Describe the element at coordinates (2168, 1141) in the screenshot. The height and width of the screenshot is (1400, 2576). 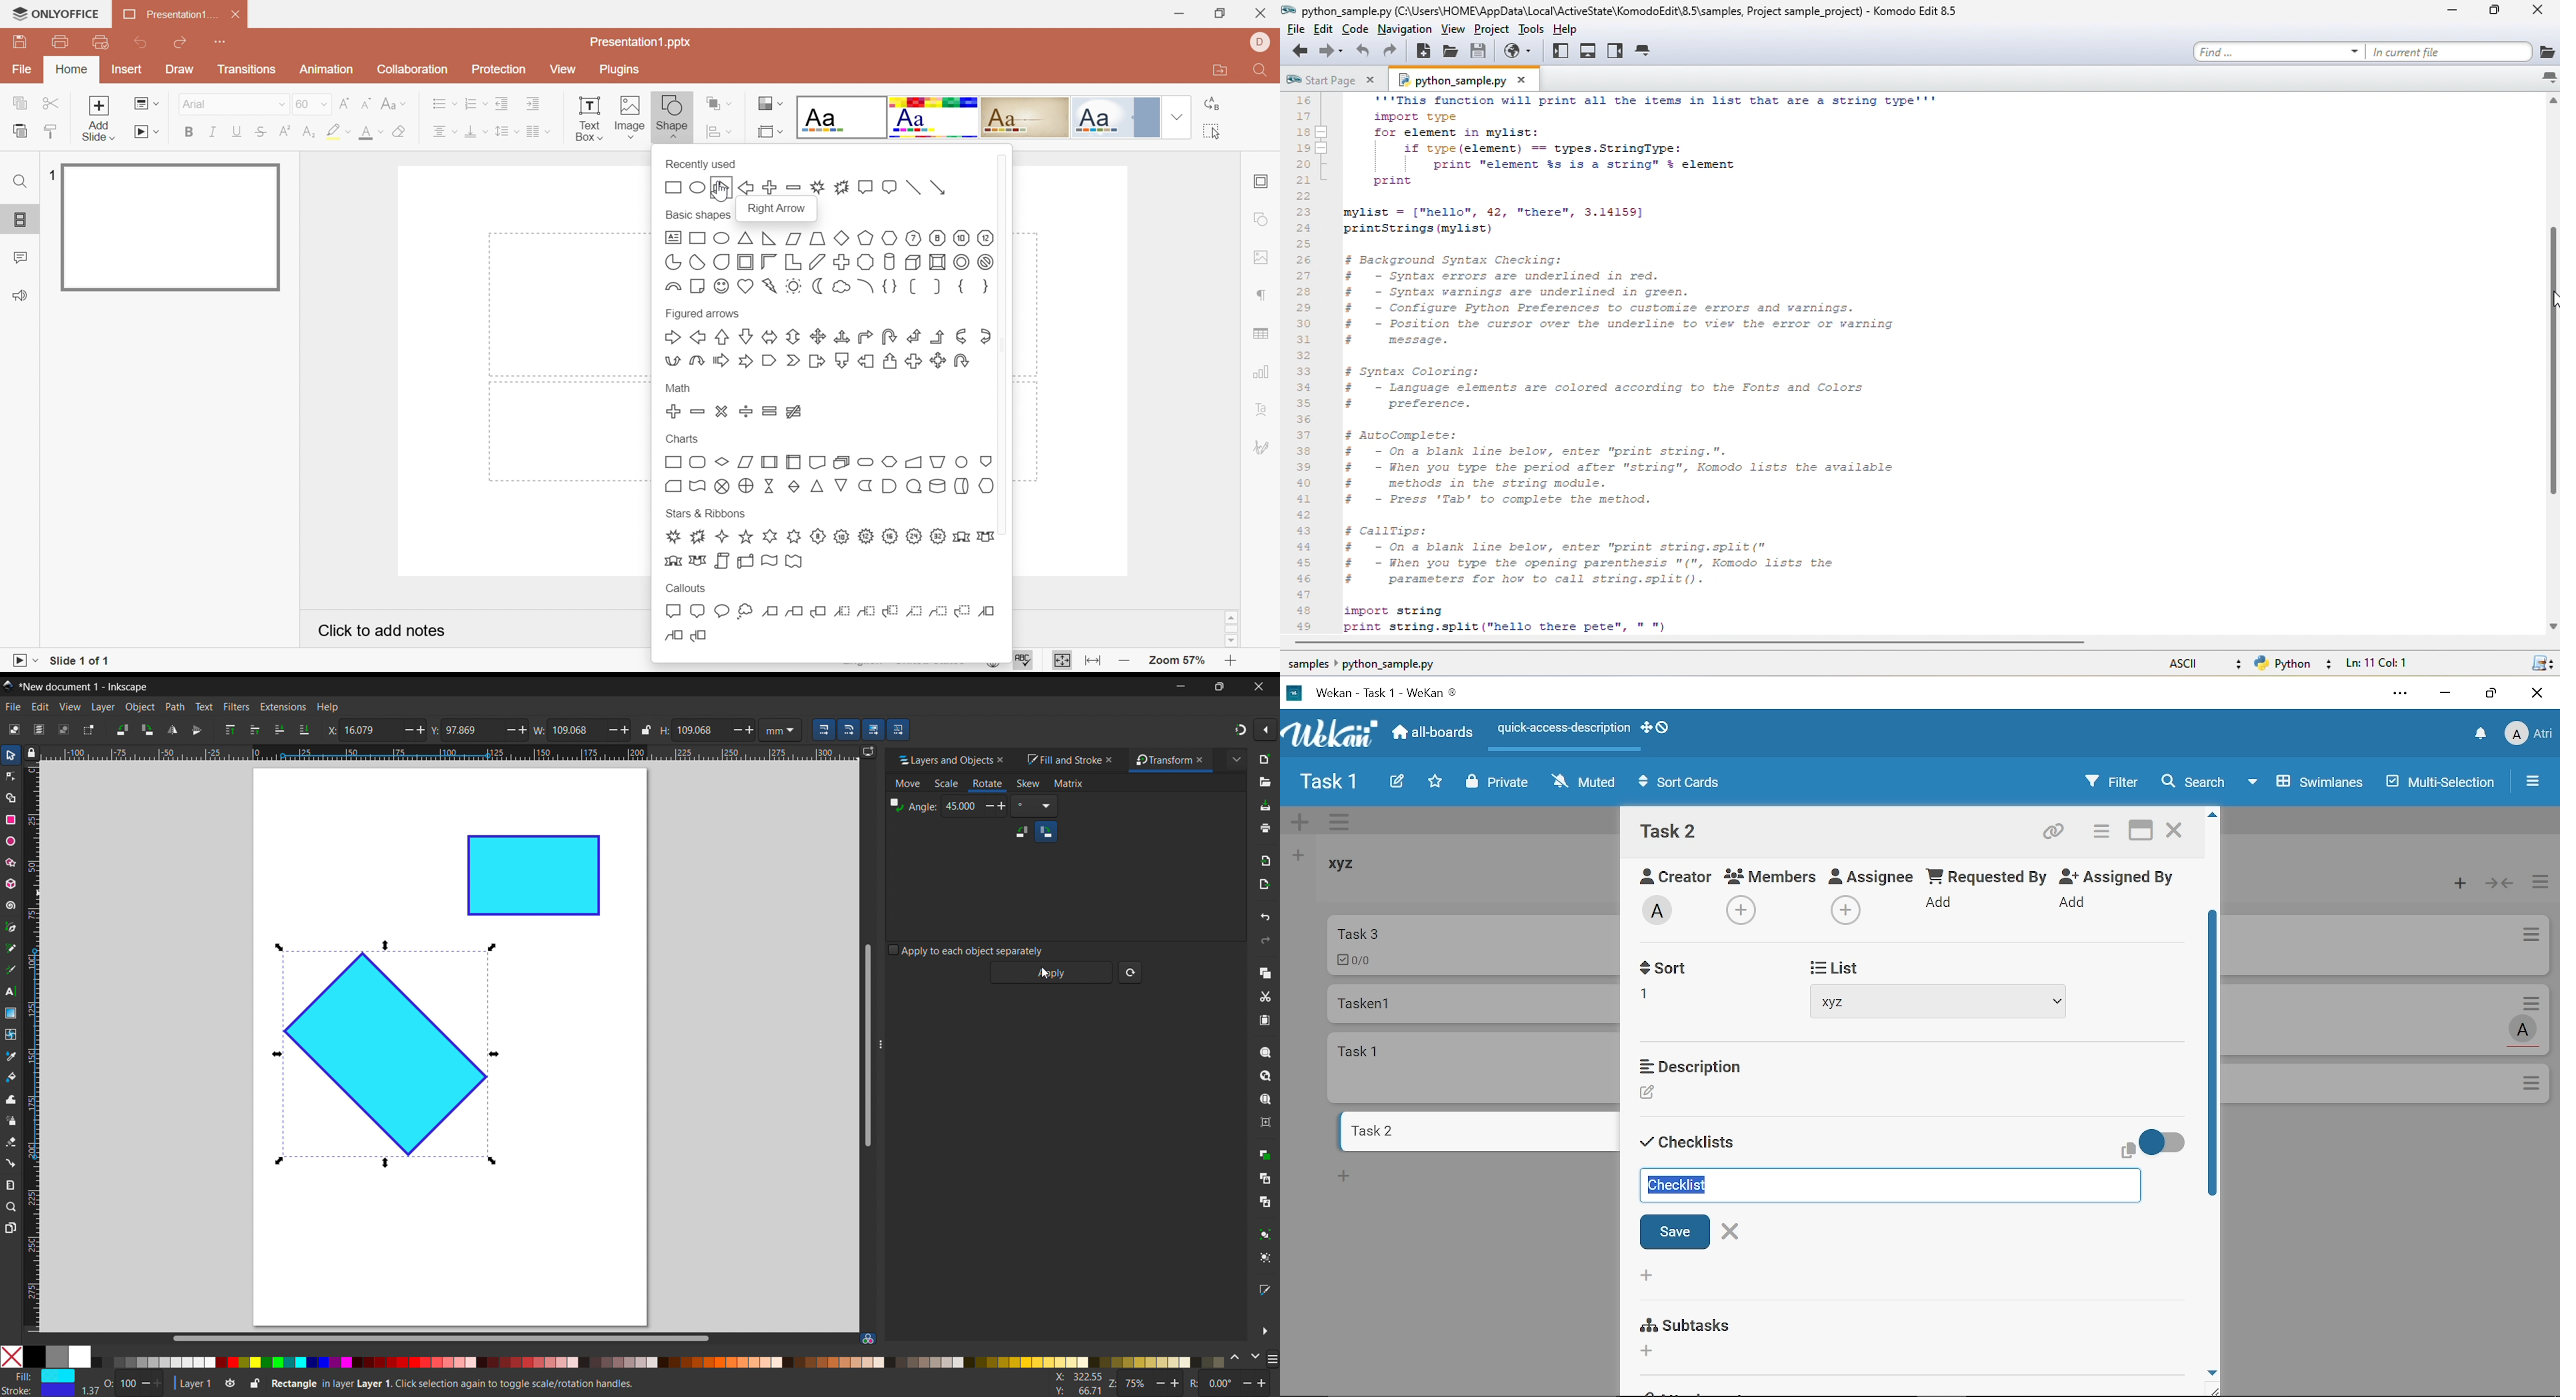
I see `On/Off` at that location.